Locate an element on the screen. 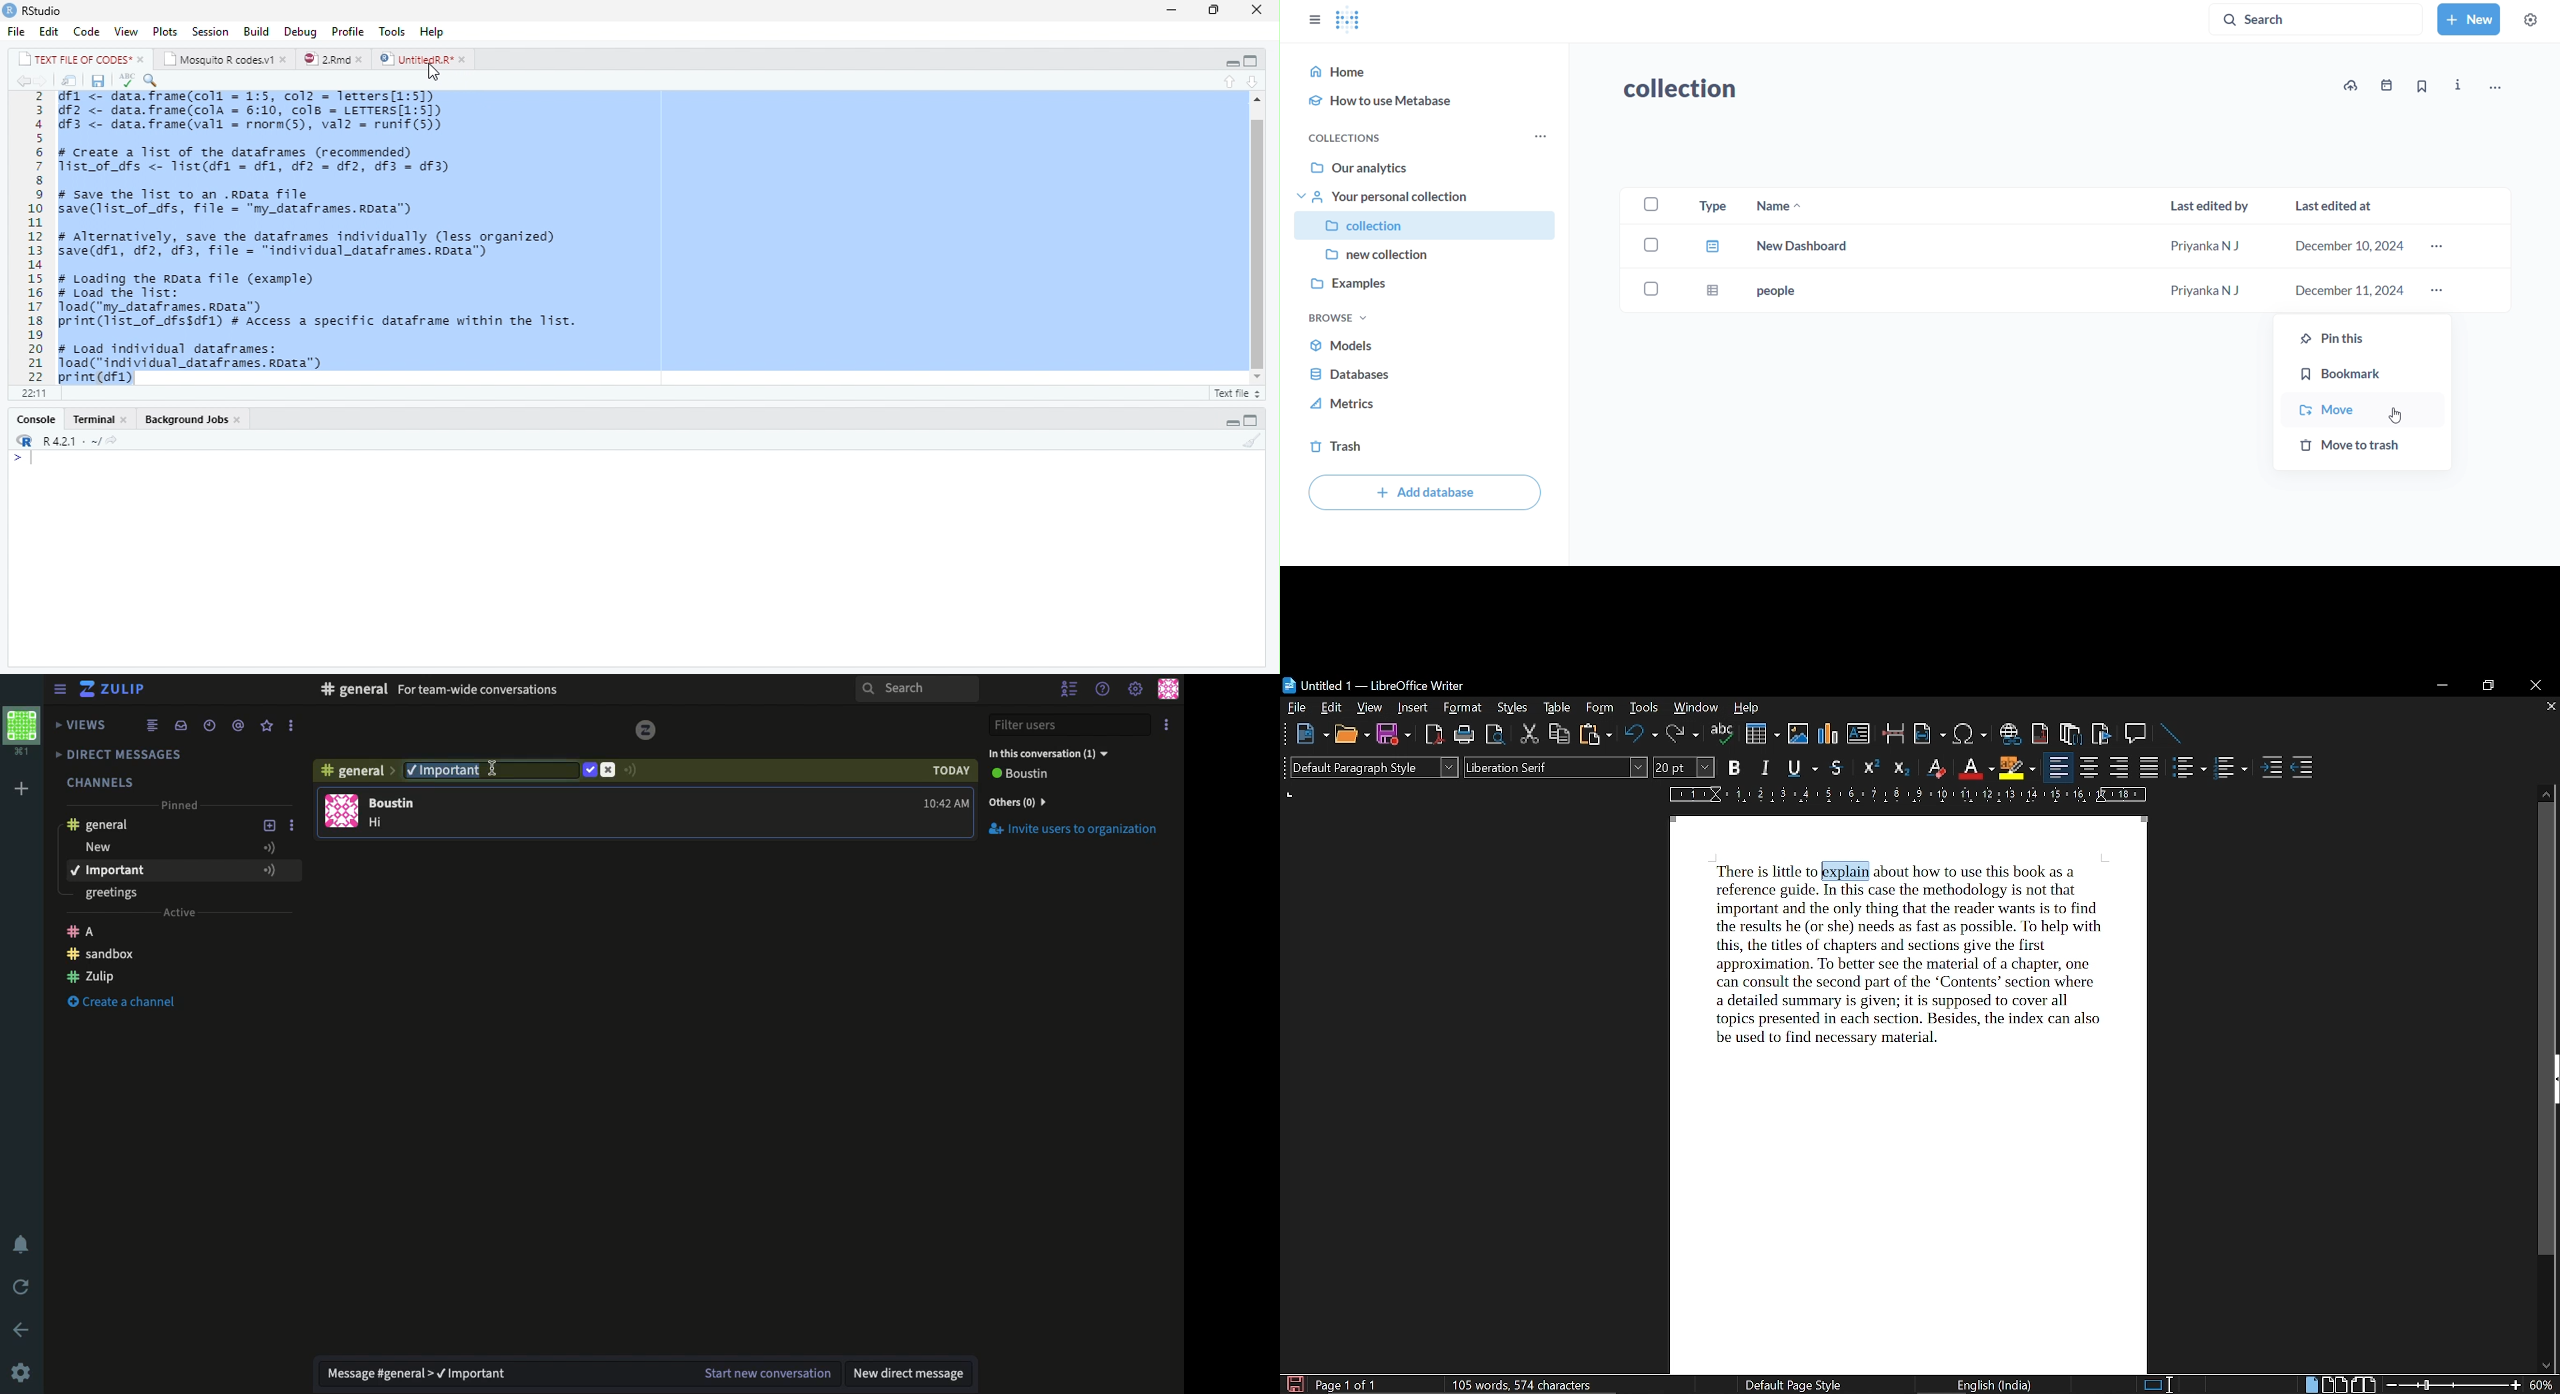 Image resolution: width=2576 pixels, height=1400 pixels. TRINTURCE SiRGS. ID UNS CRSe he MSHOGIORY 5 Dux thik
important and the only thing that the reader wants is to find
the results he (or she) needs as fast as possible. To help witt
this, the titles of chapters and sections give the first
approximation. To better sce the material of a chapter, one
can consult the second part of the ‘Contents’ section where
a detailed summary is given; it is supposed to cover all
topics presented in each section. Besides, the index can also
be used to find necessary material. is located at coordinates (1901, 965).